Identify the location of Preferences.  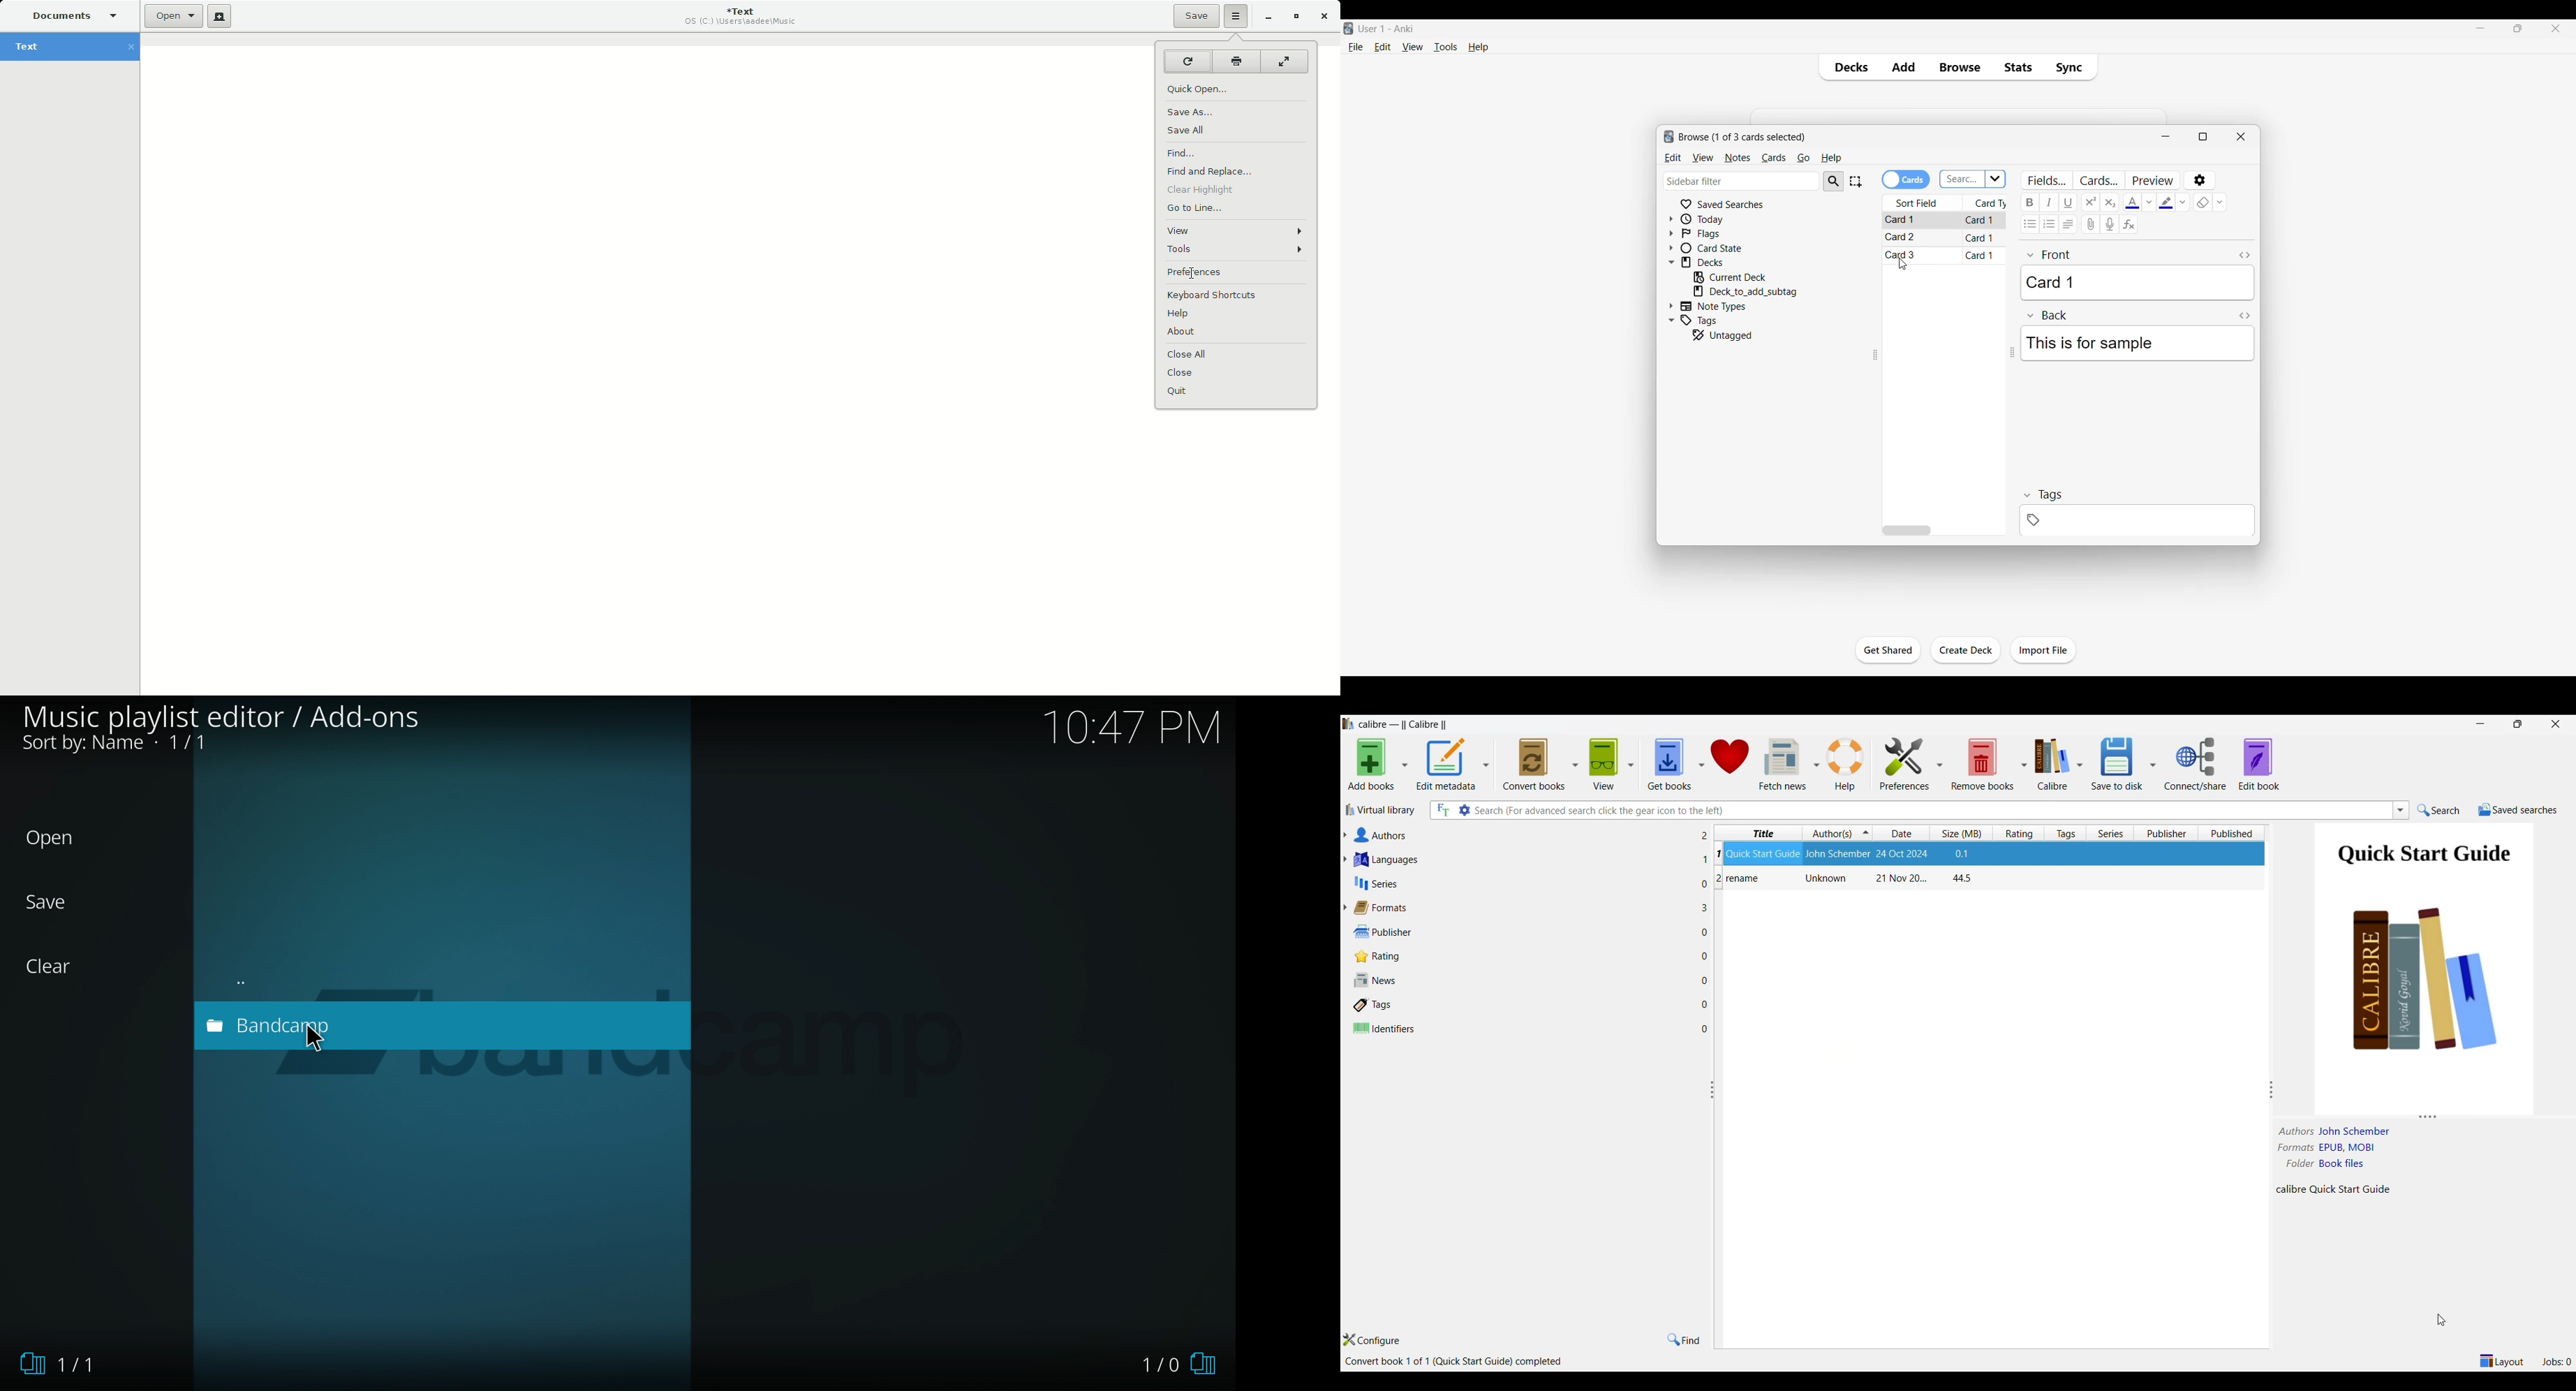
(1905, 762).